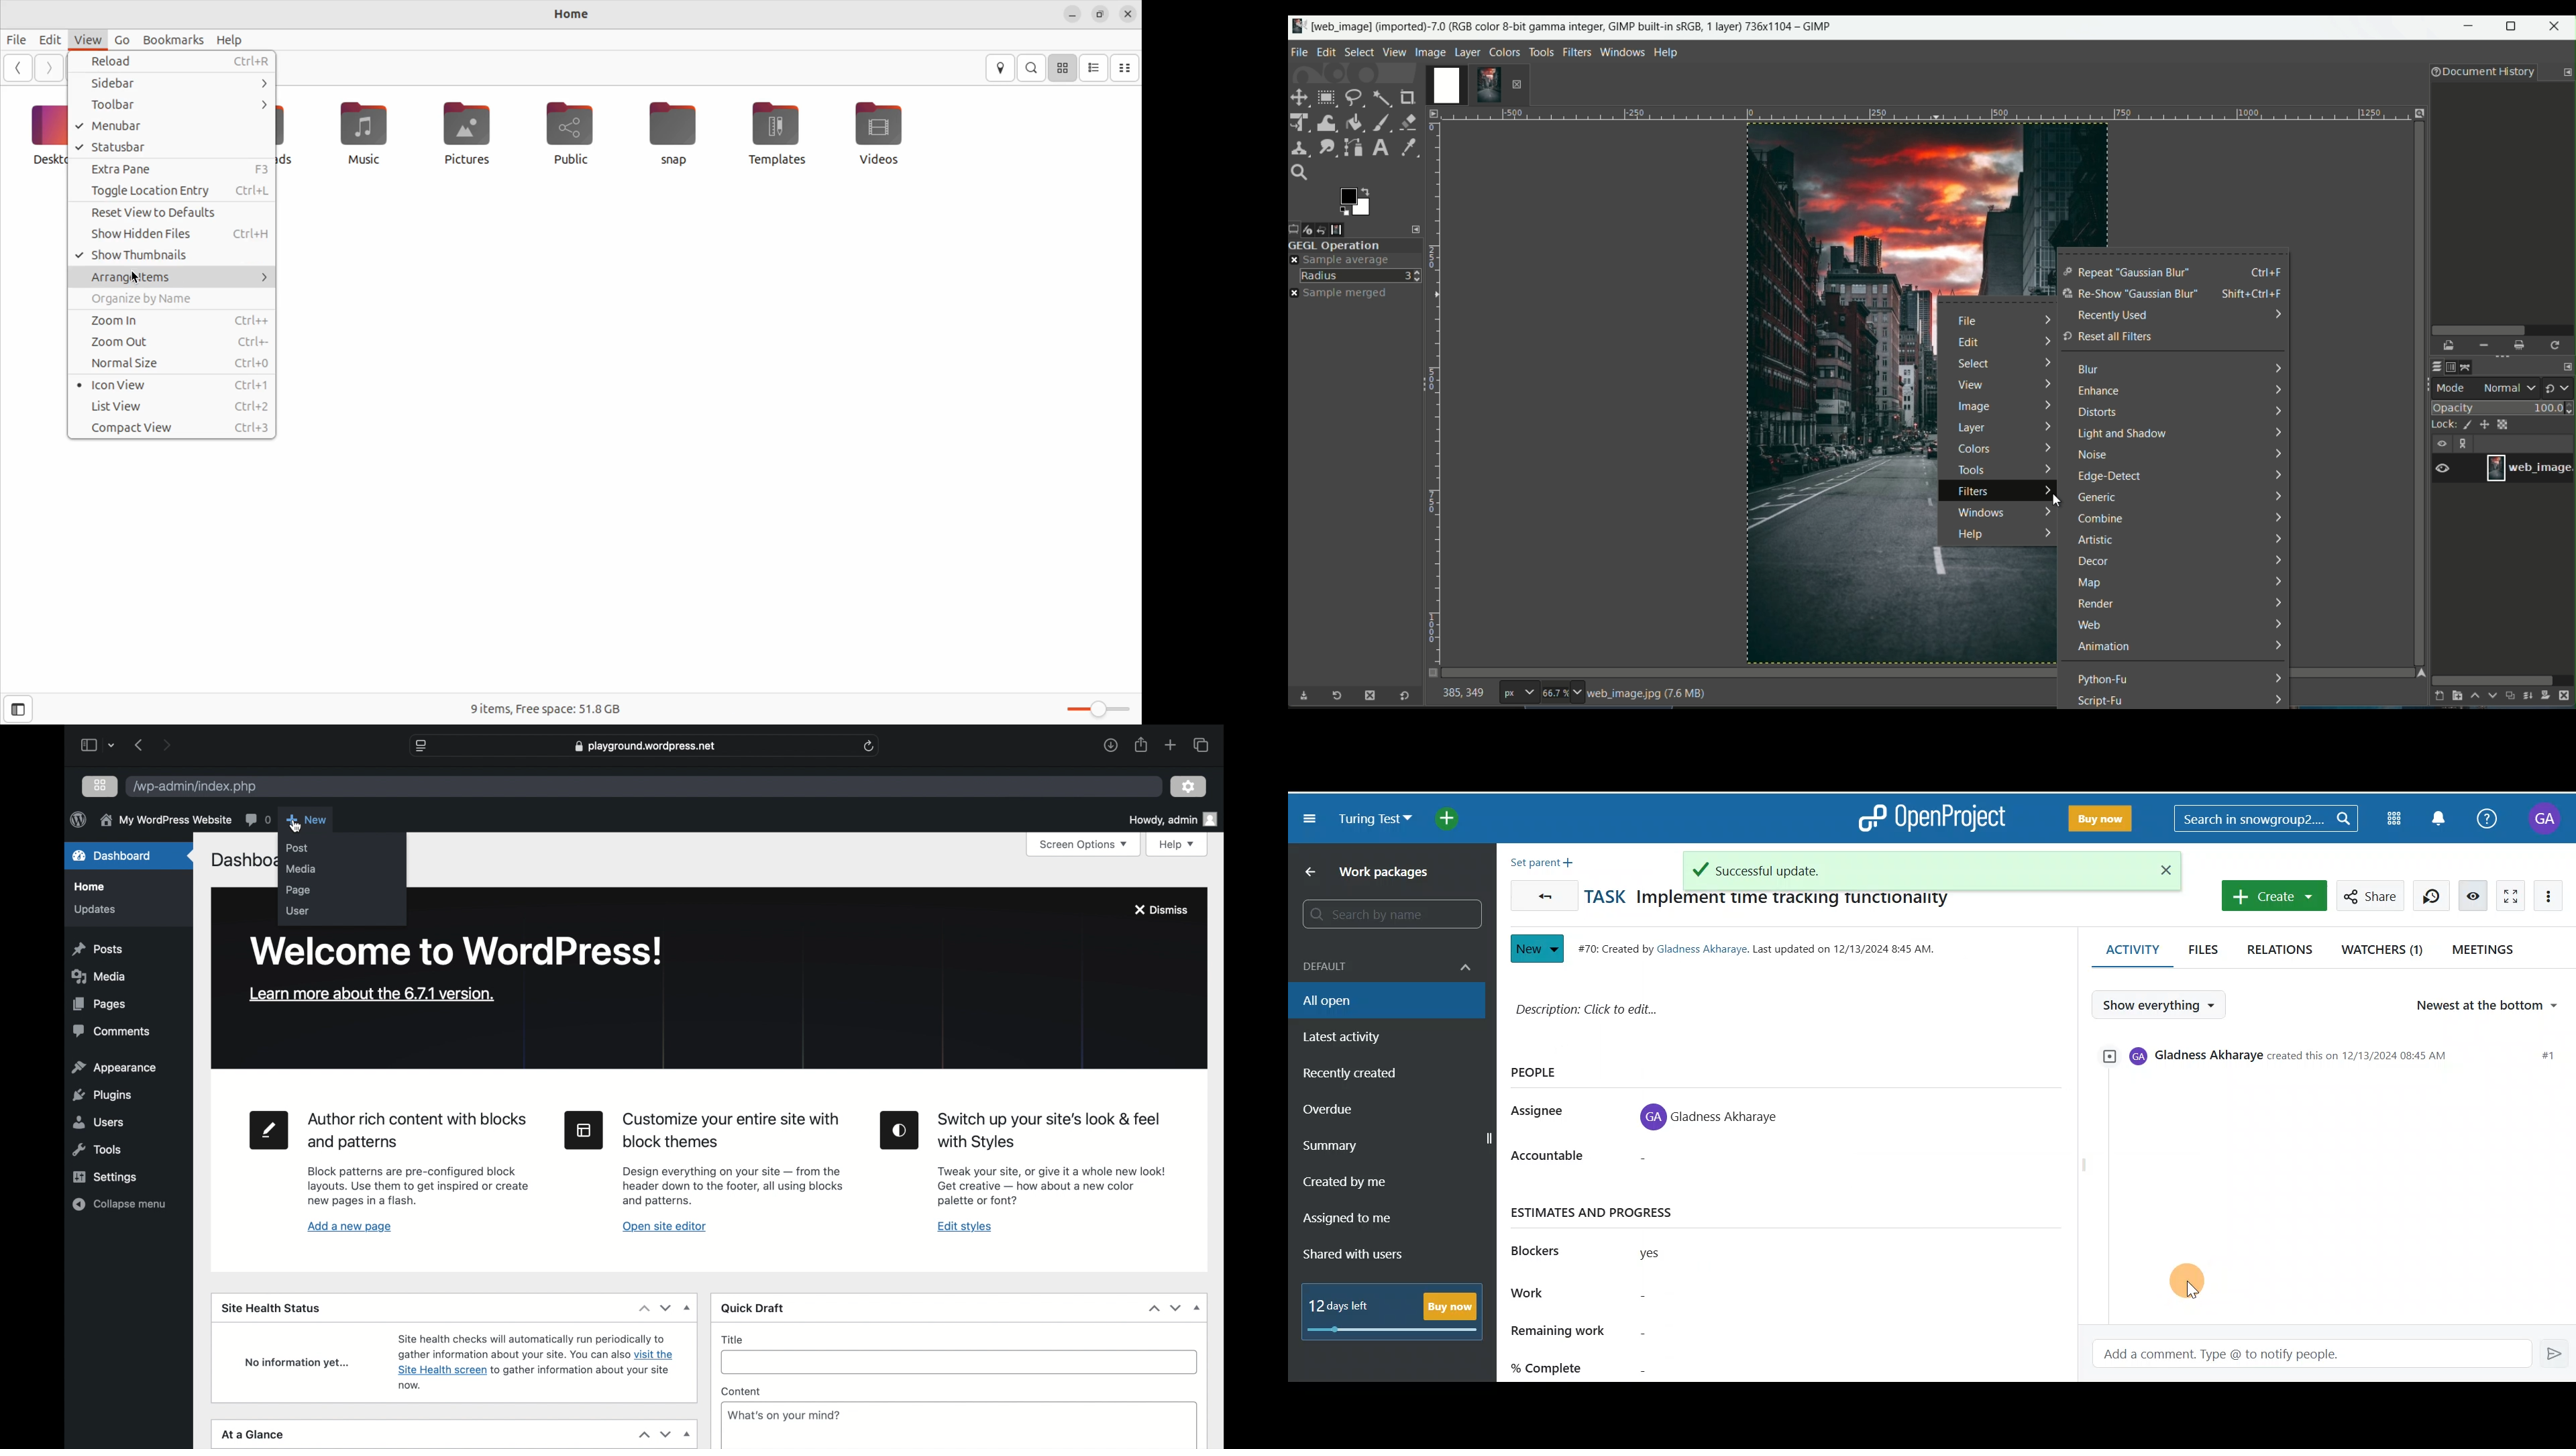  What do you see at coordinates (1650, 694) in the screenshot?
I see `description` at bounding box center [1650, 694].